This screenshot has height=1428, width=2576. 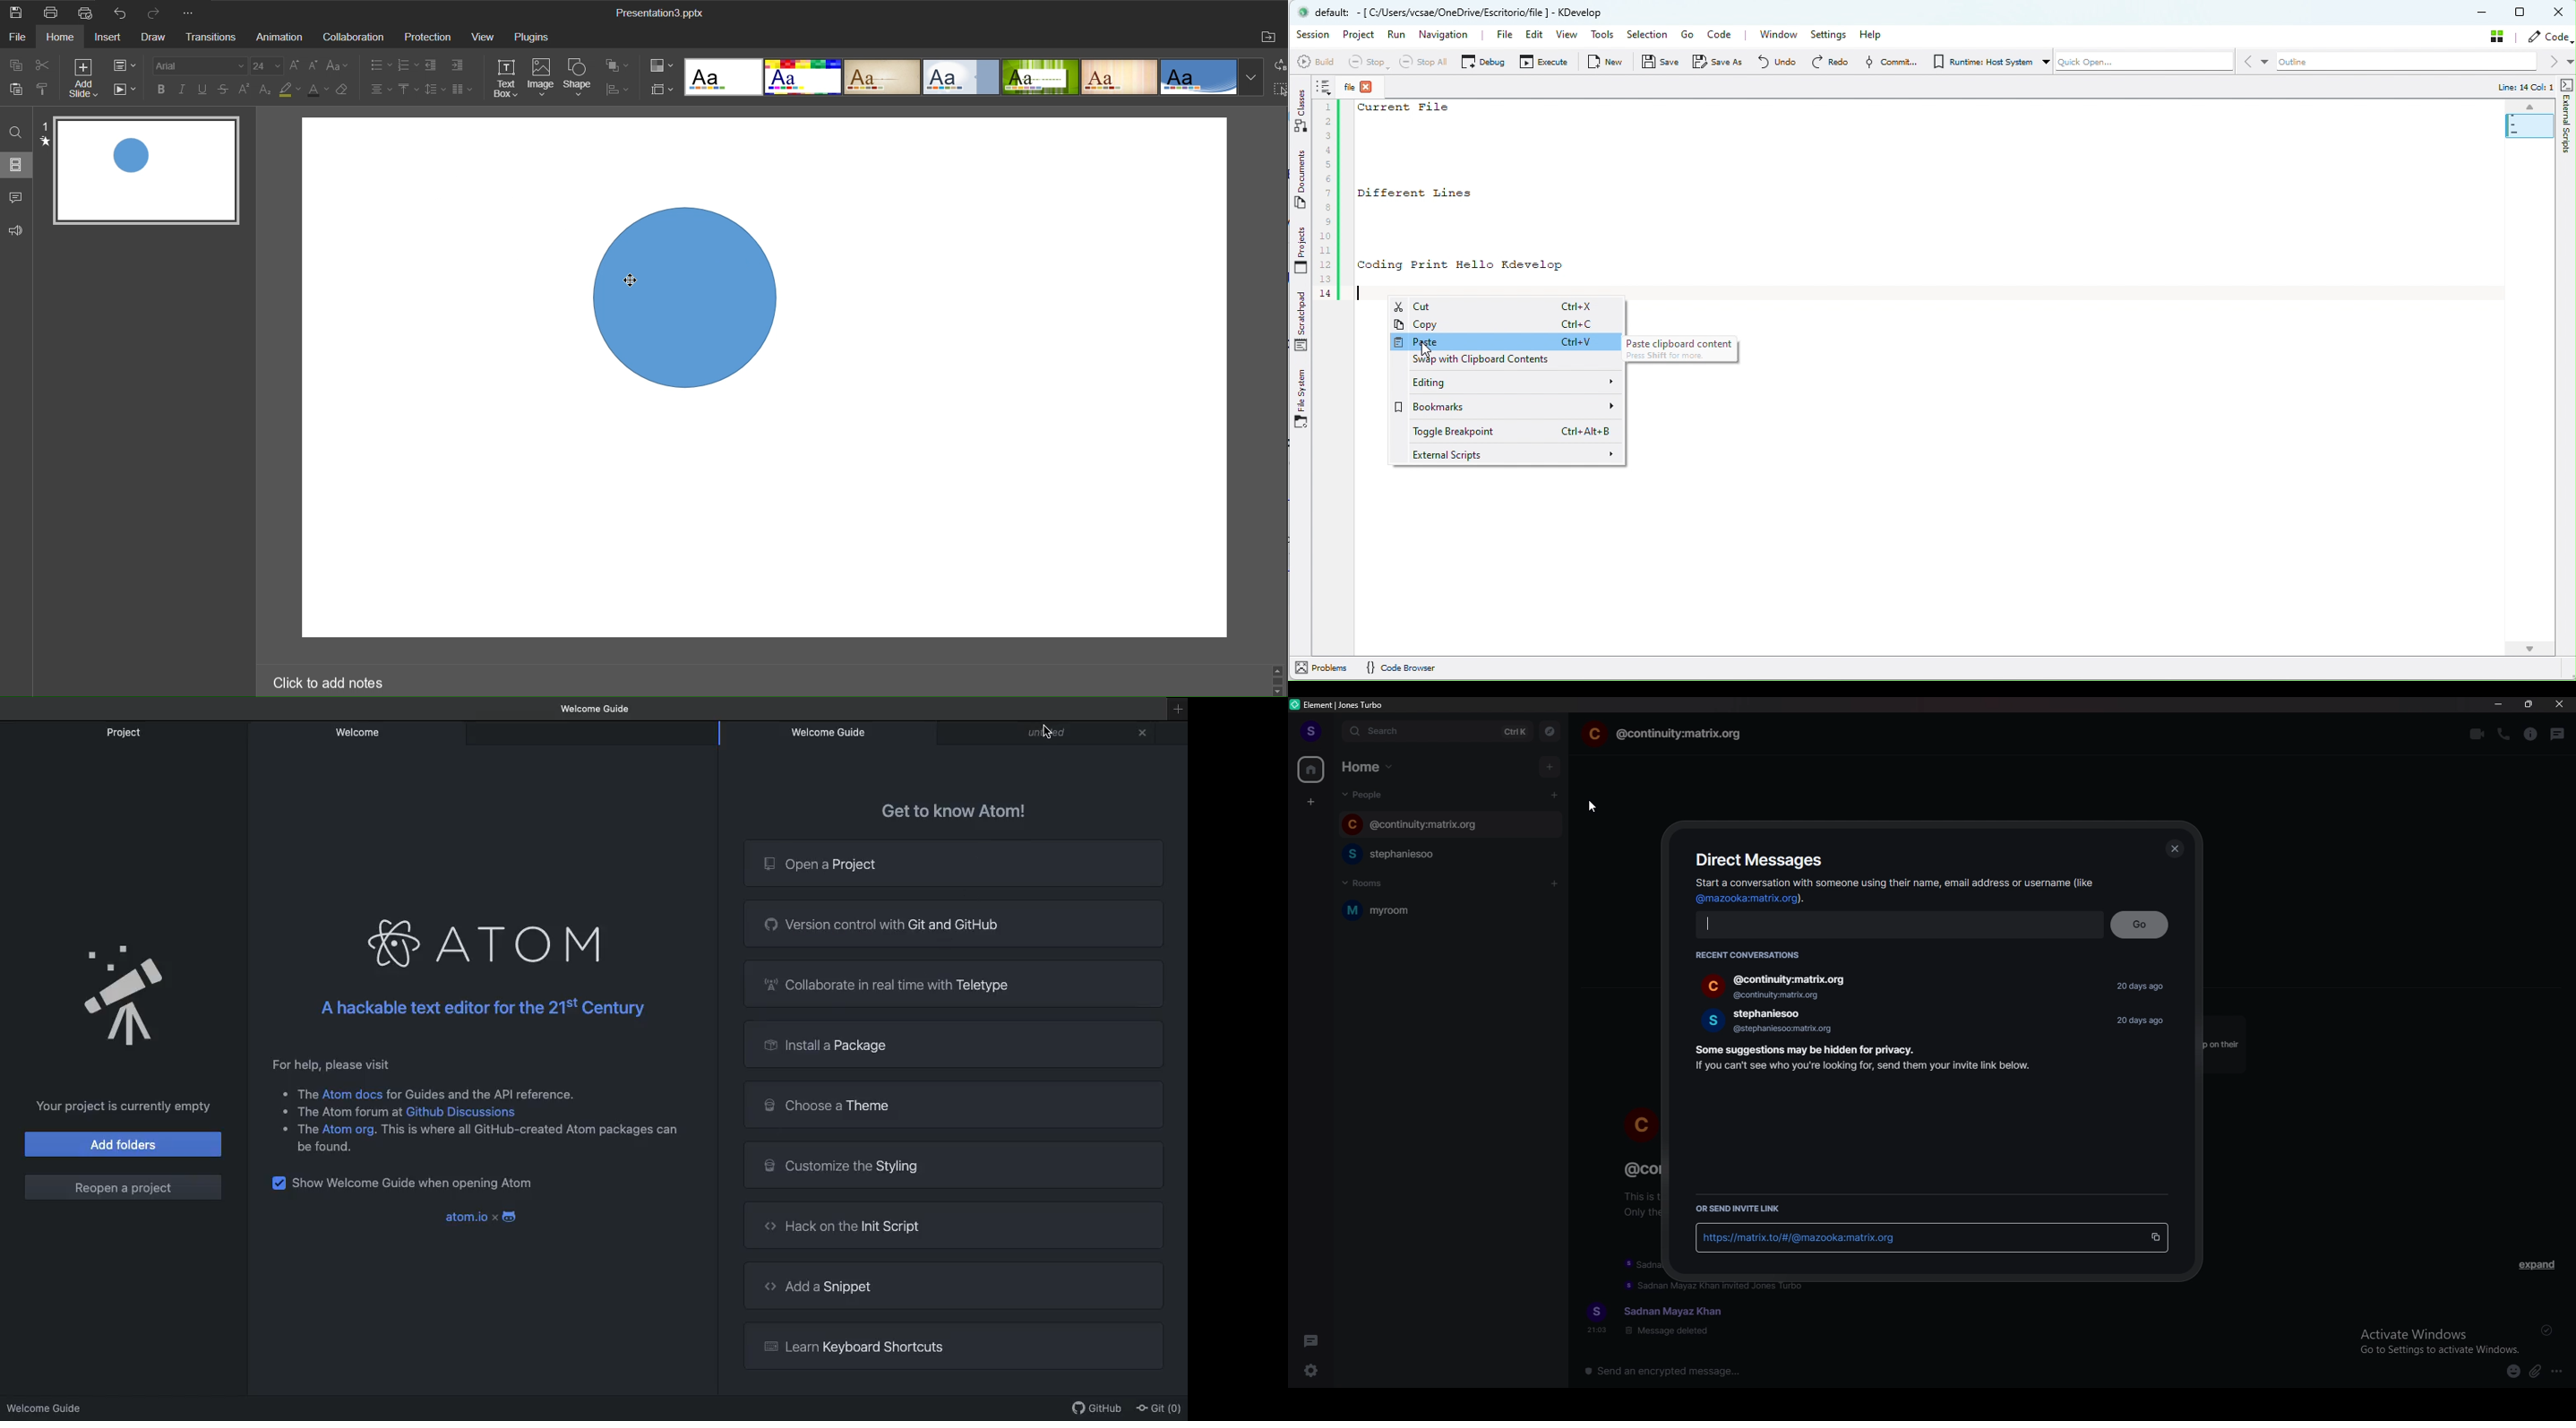 What do you see at coordinates (1934, 1022) in the screenshot?
I see `people` at bounding box center [1934, 1022].